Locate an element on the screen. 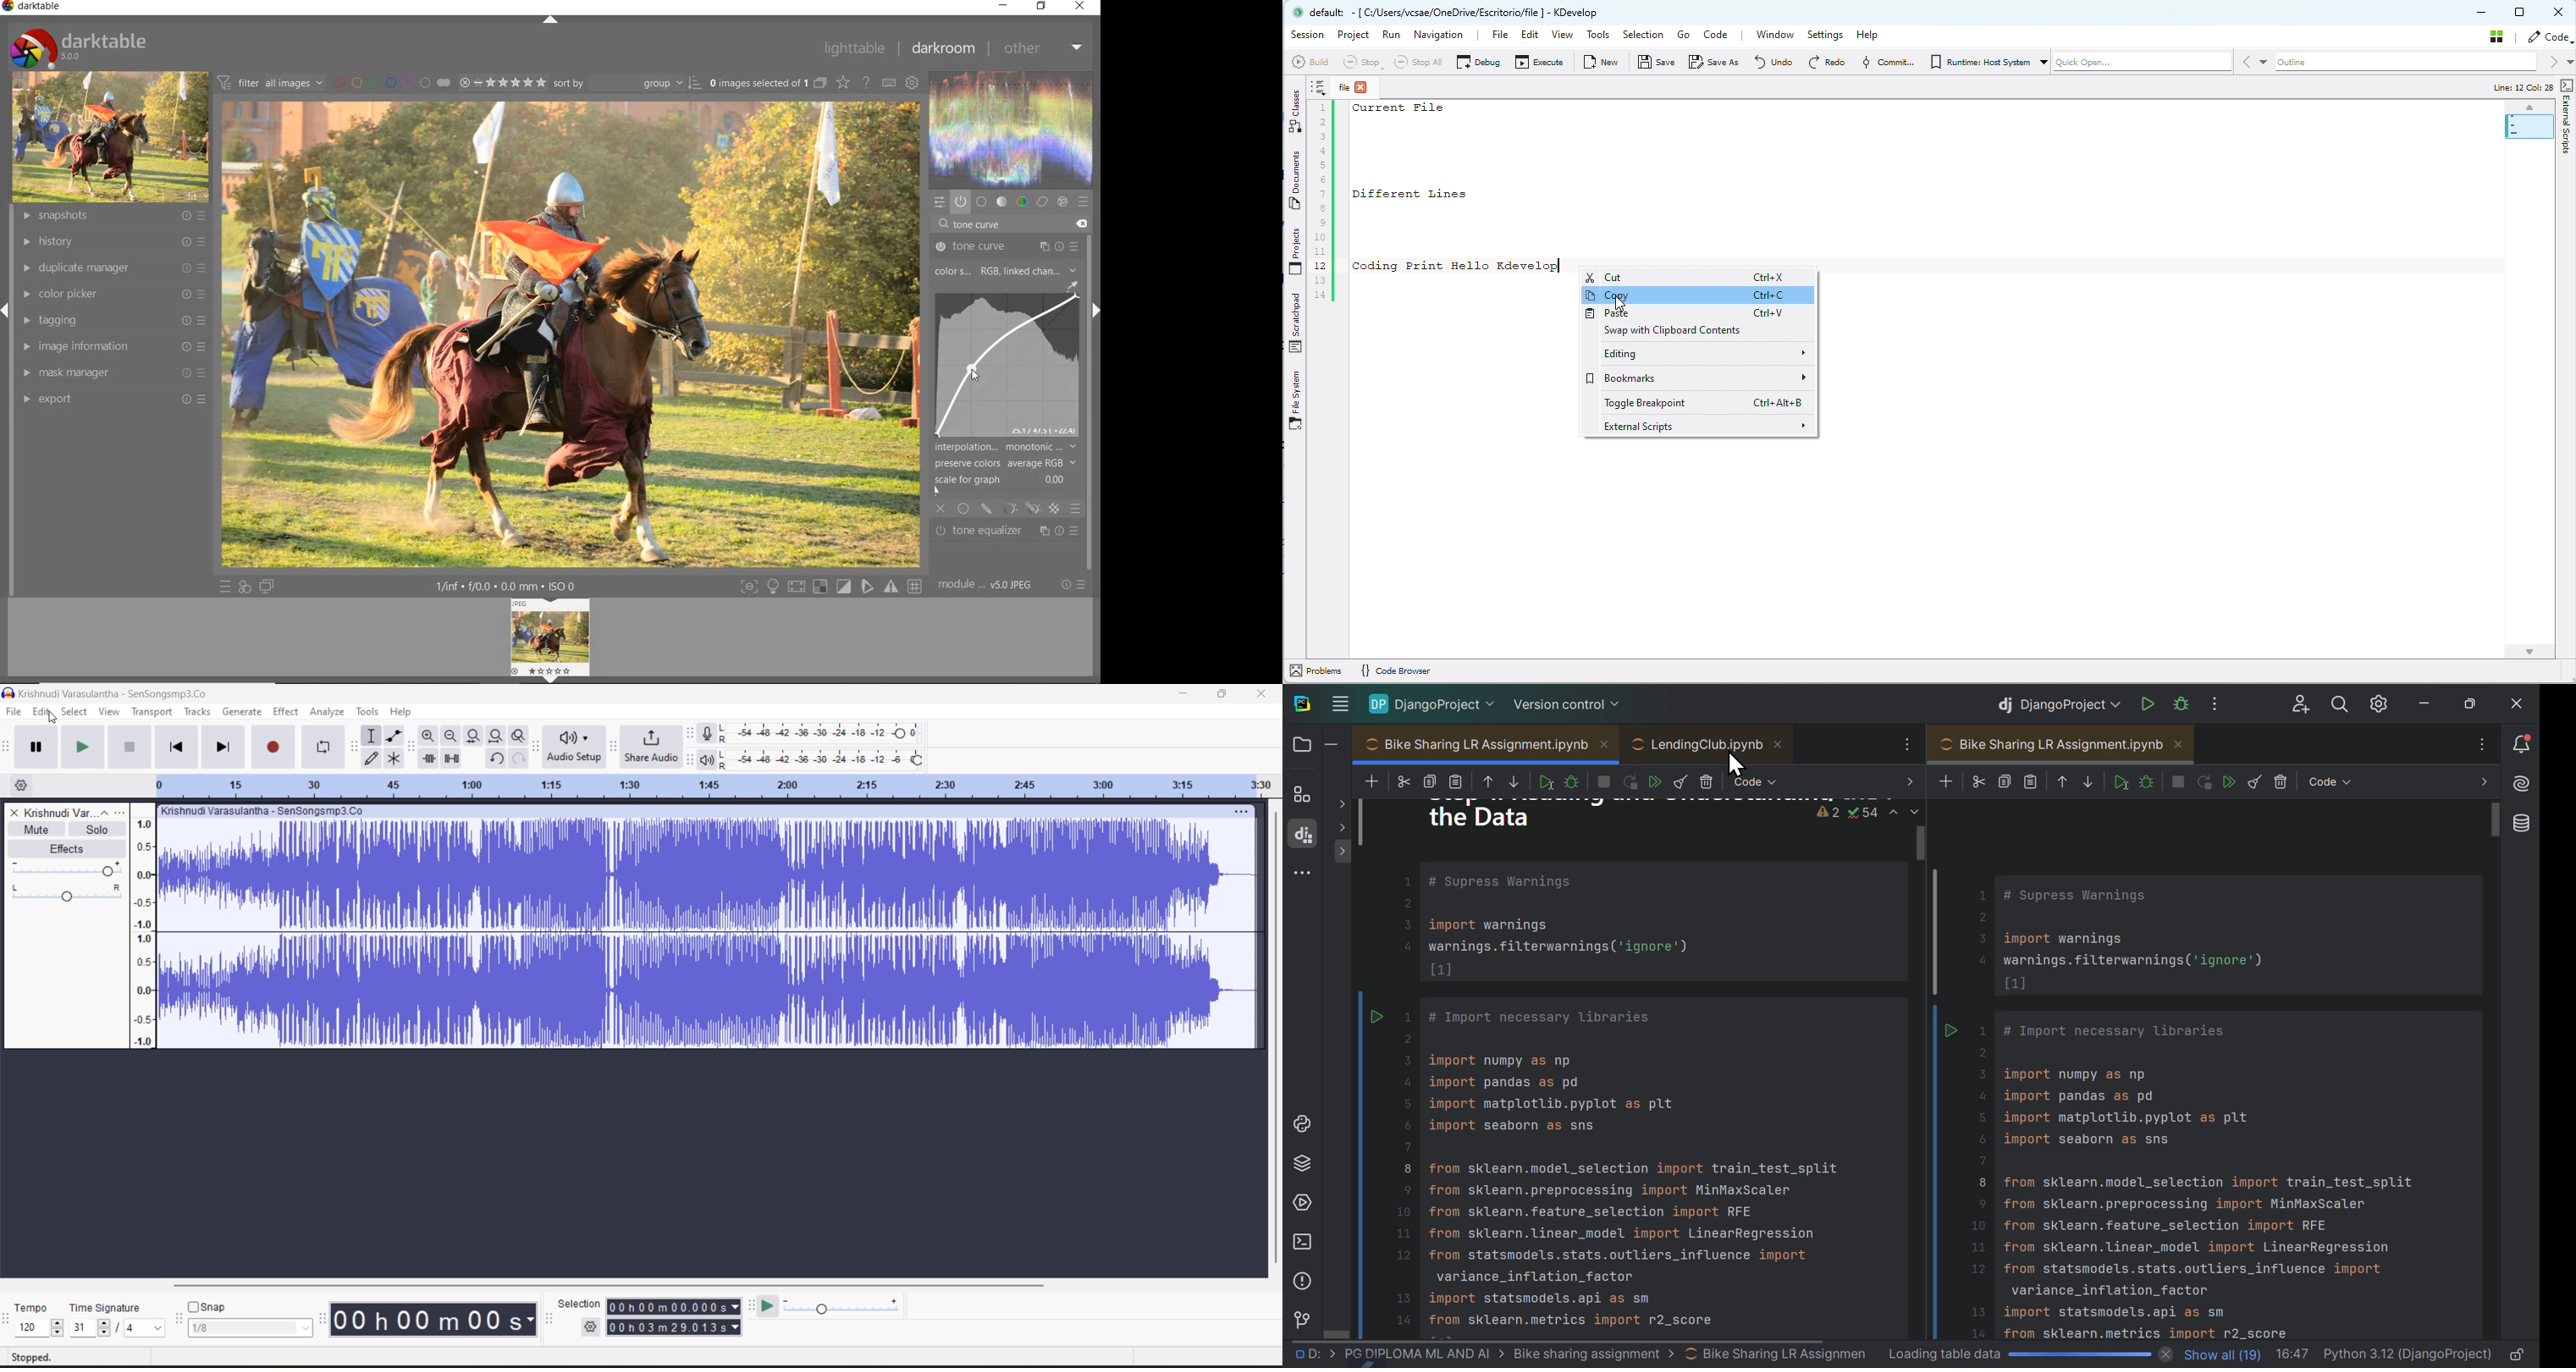  file data is located at coordinates (2384, 1354).